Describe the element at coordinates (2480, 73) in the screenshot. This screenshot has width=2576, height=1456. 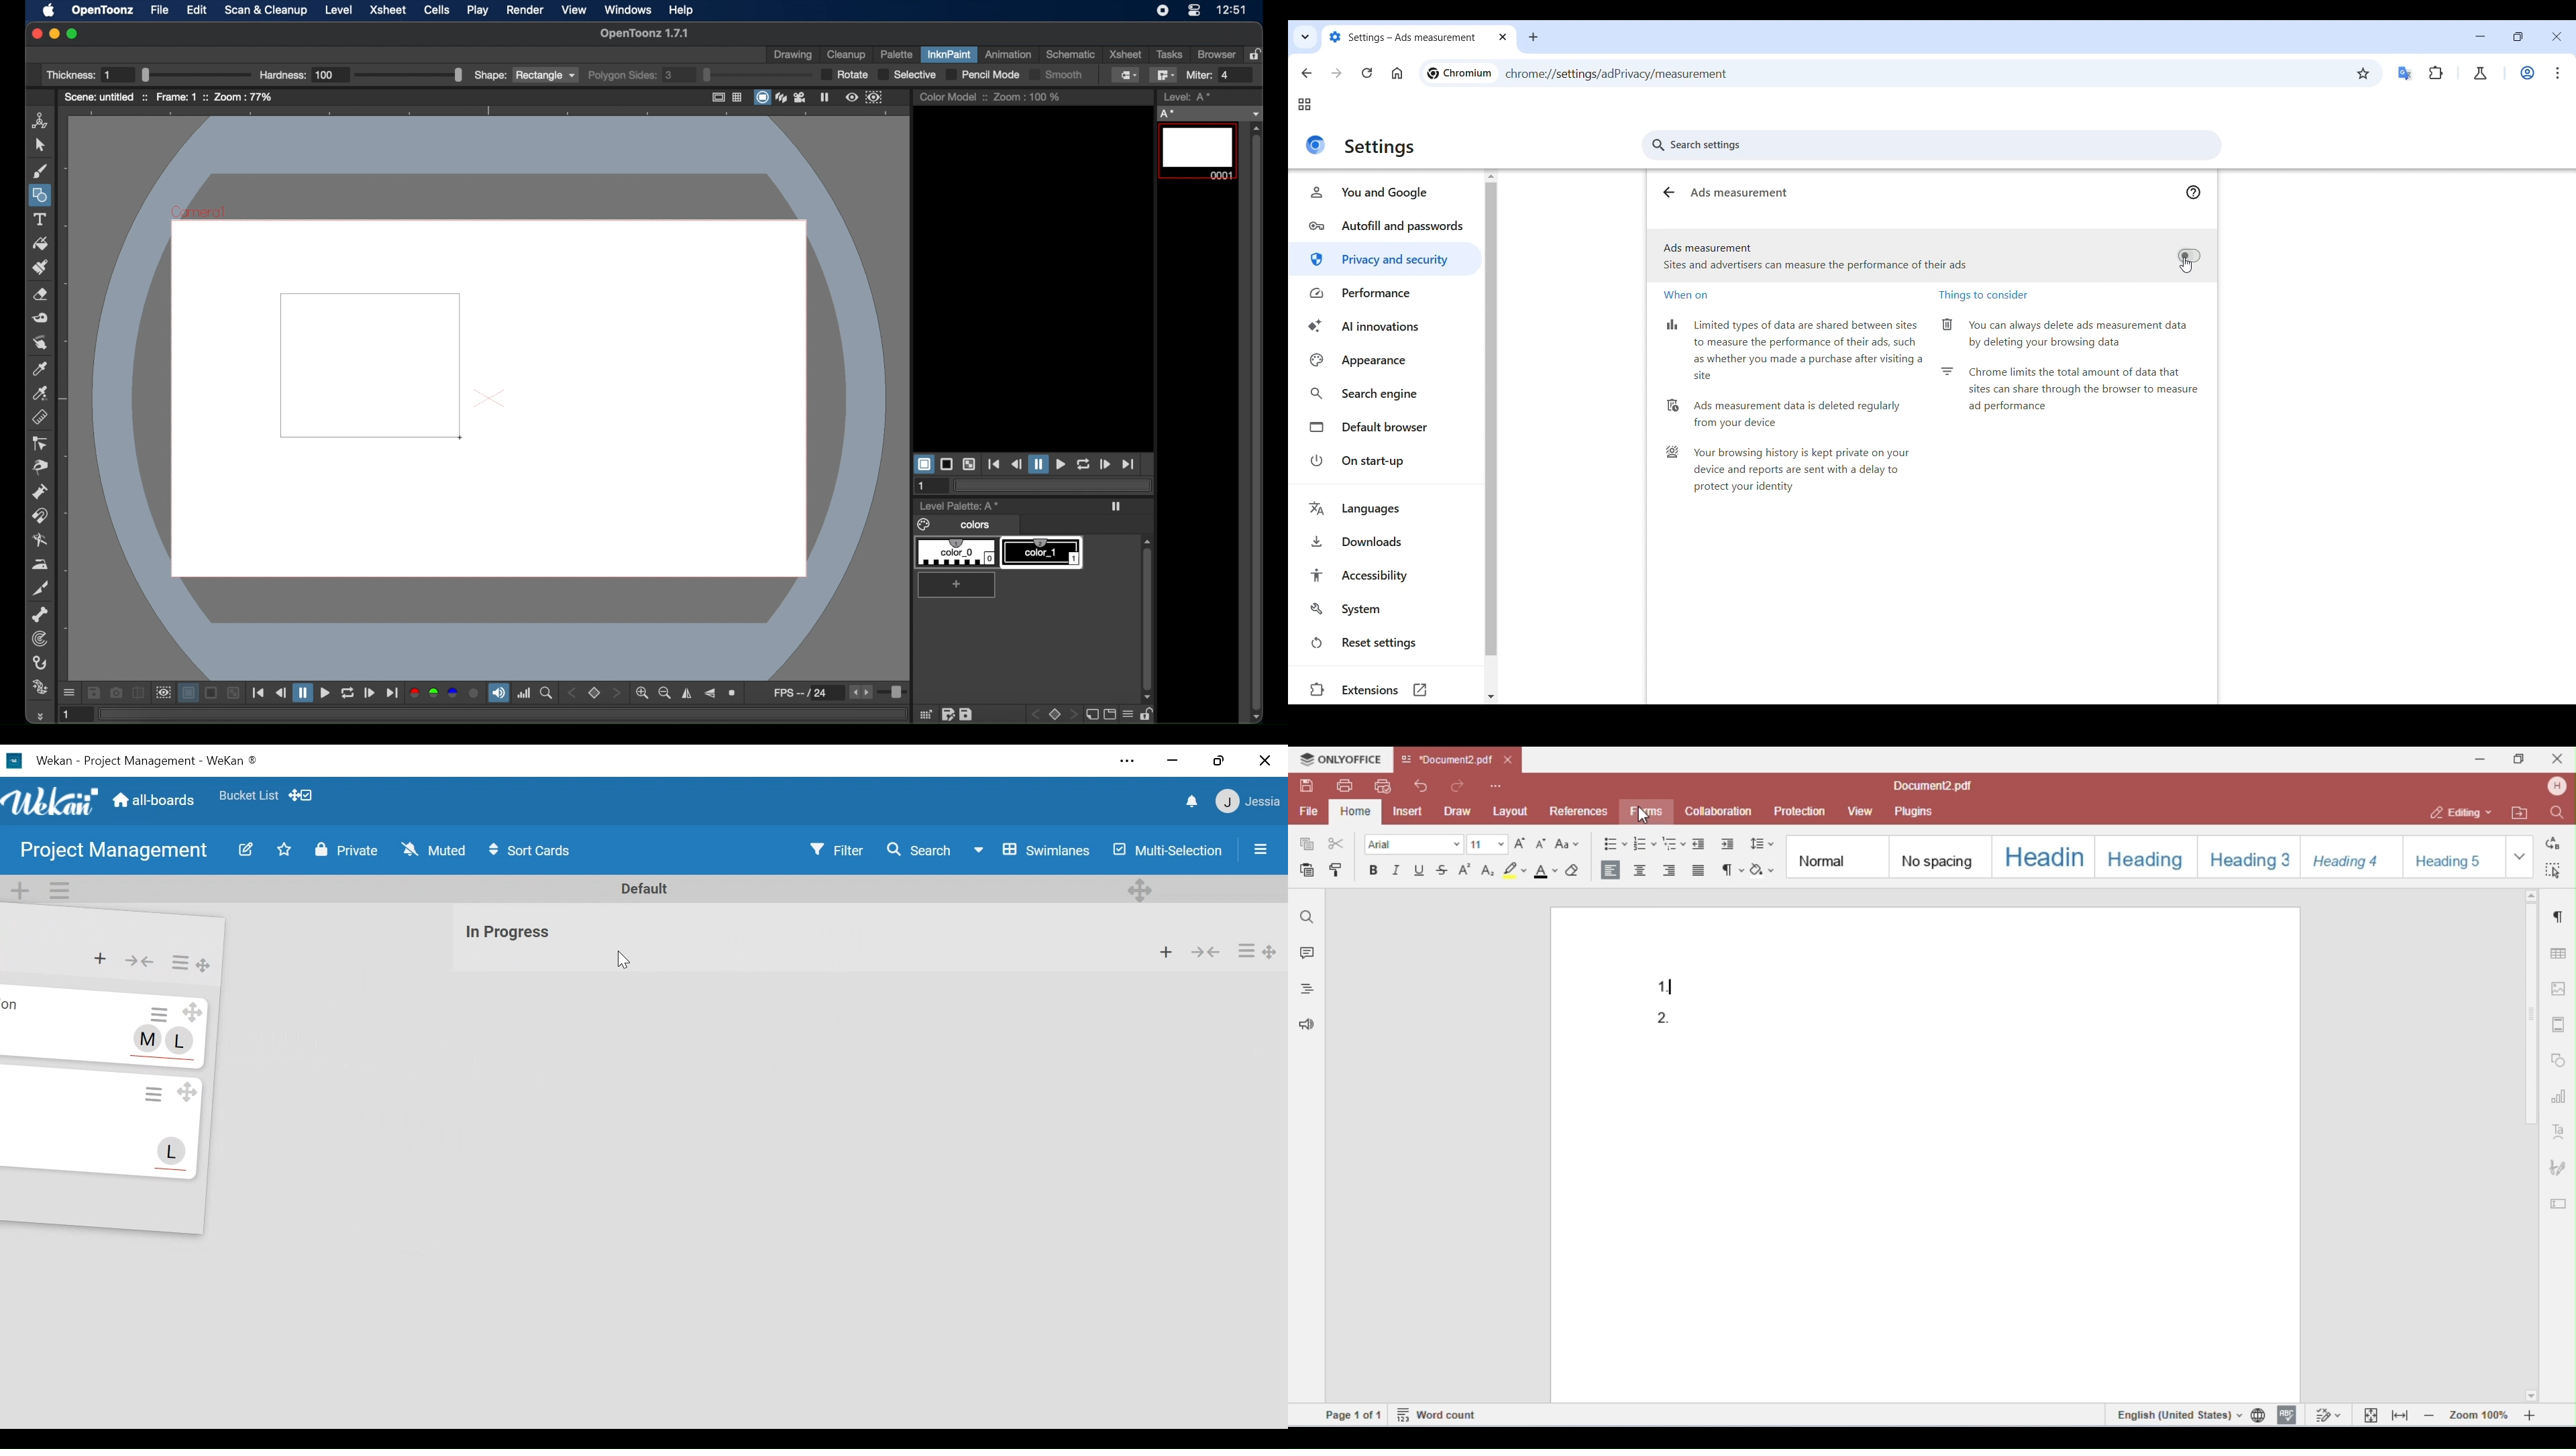
I see `Chrome labs` at that location.